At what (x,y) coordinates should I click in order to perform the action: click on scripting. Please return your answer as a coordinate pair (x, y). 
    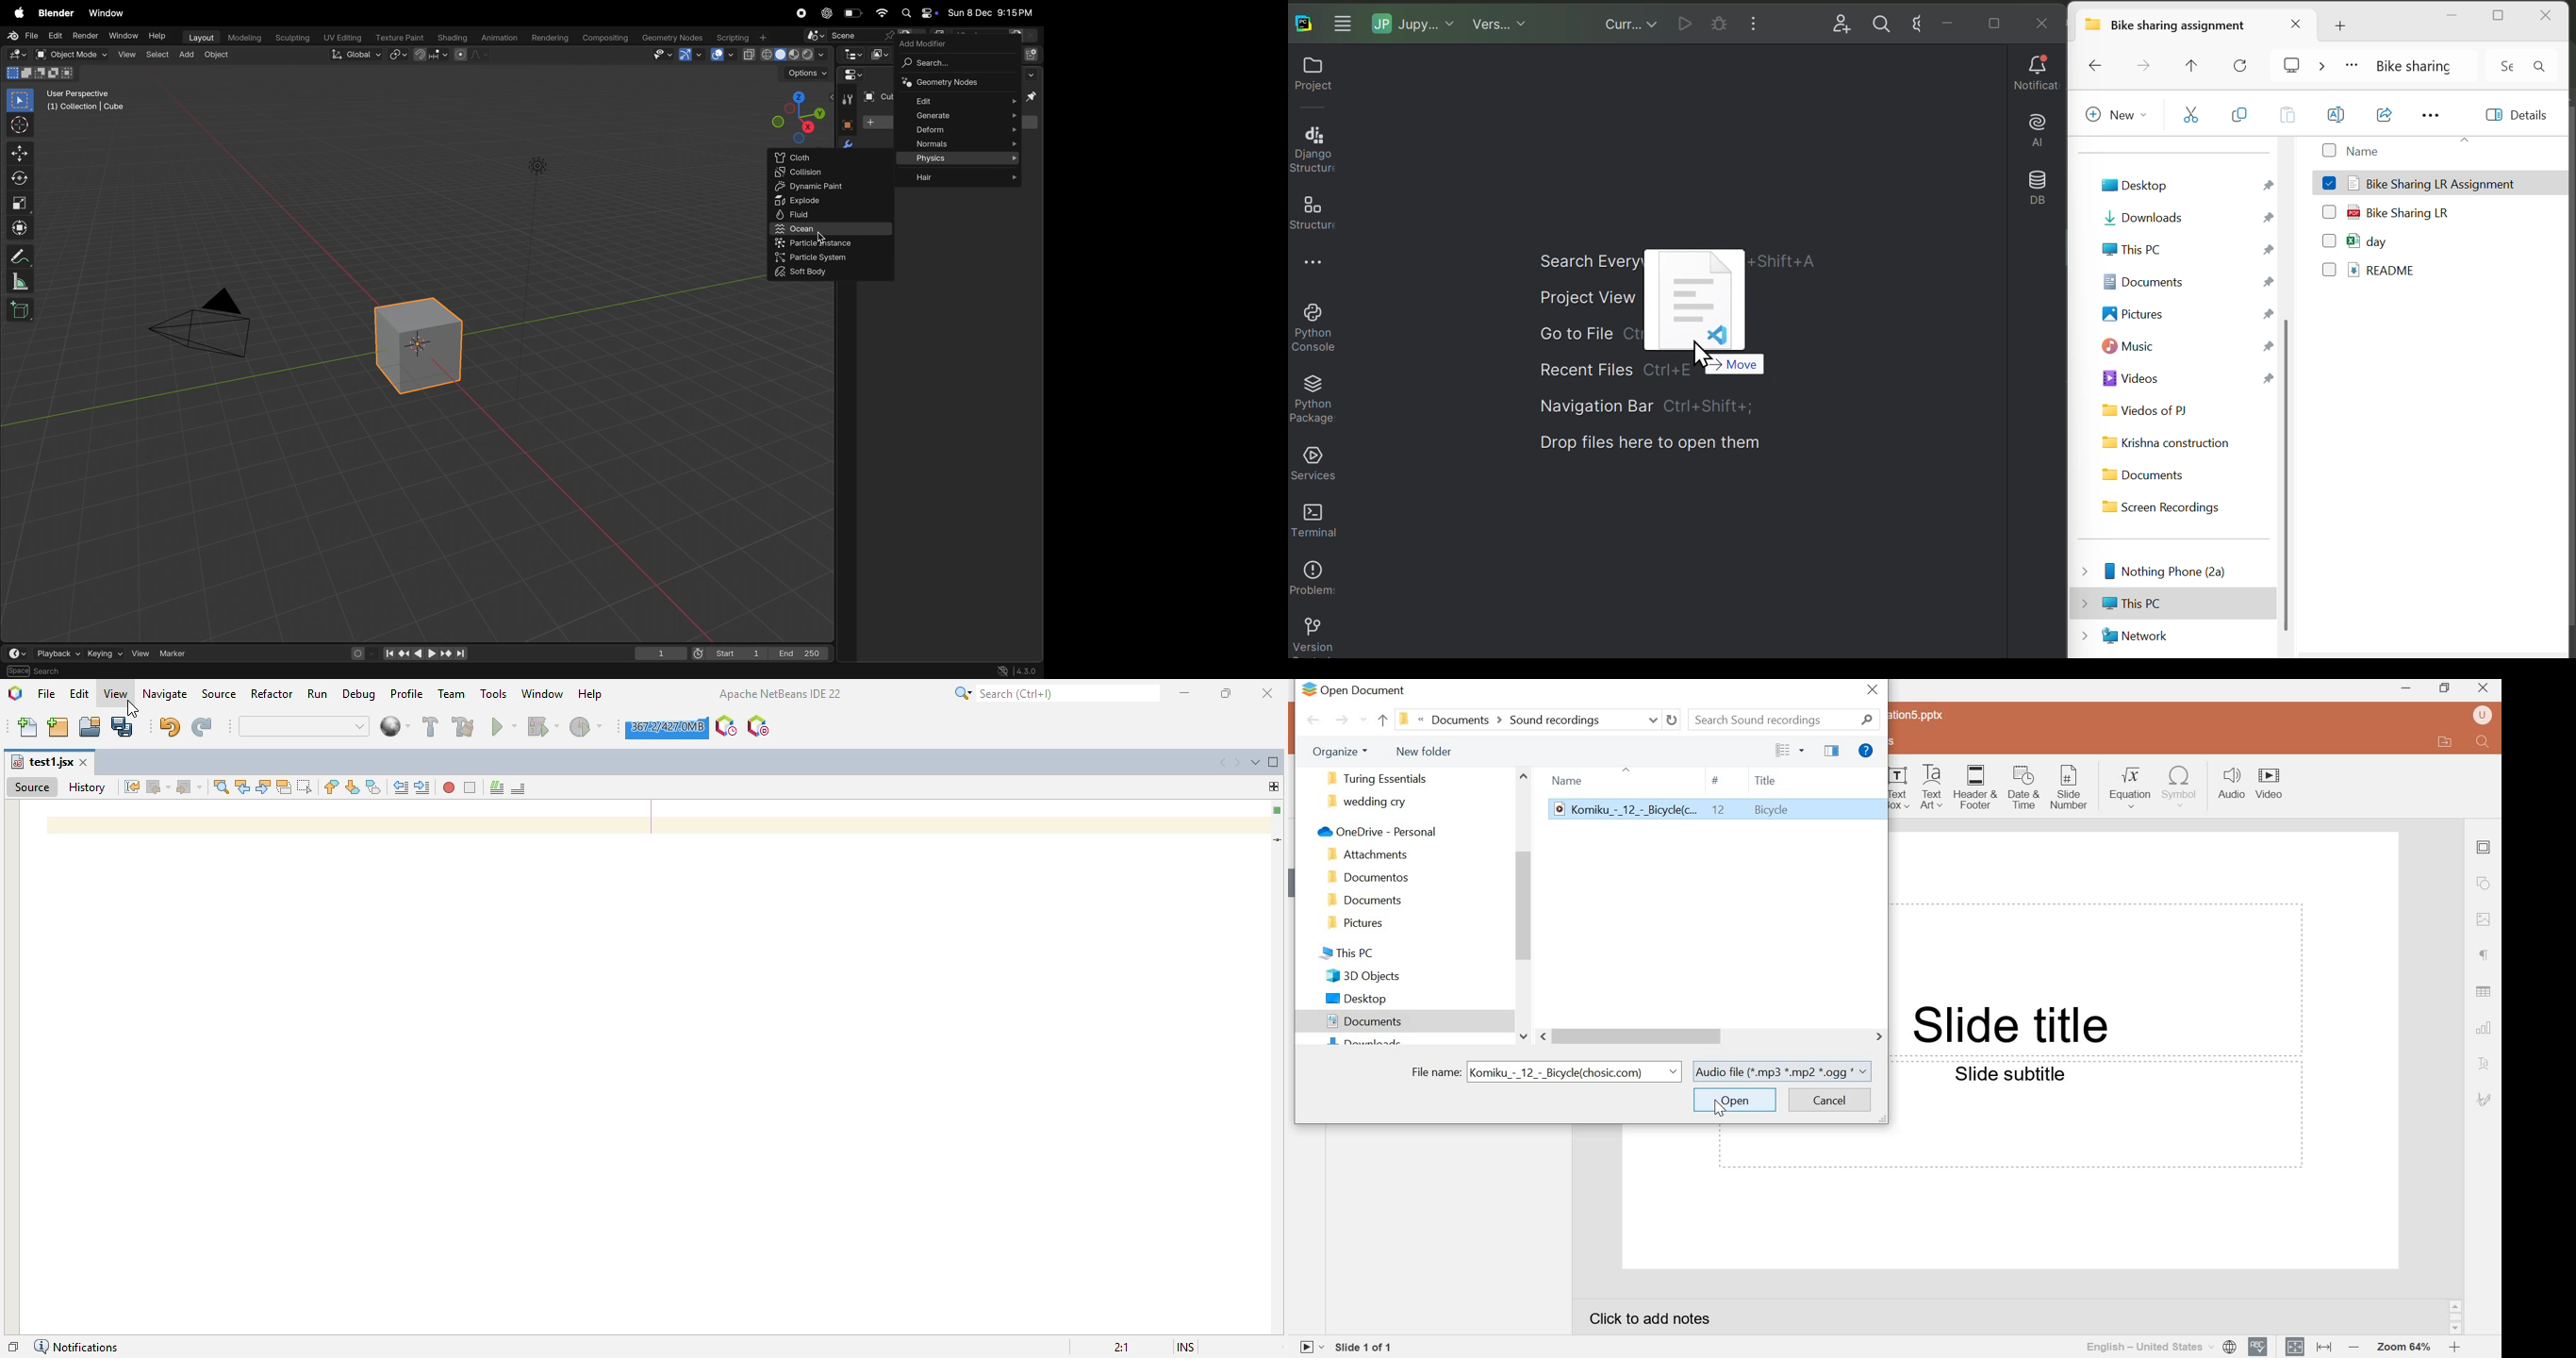
    Looking at the image, I should click on (740, 38).